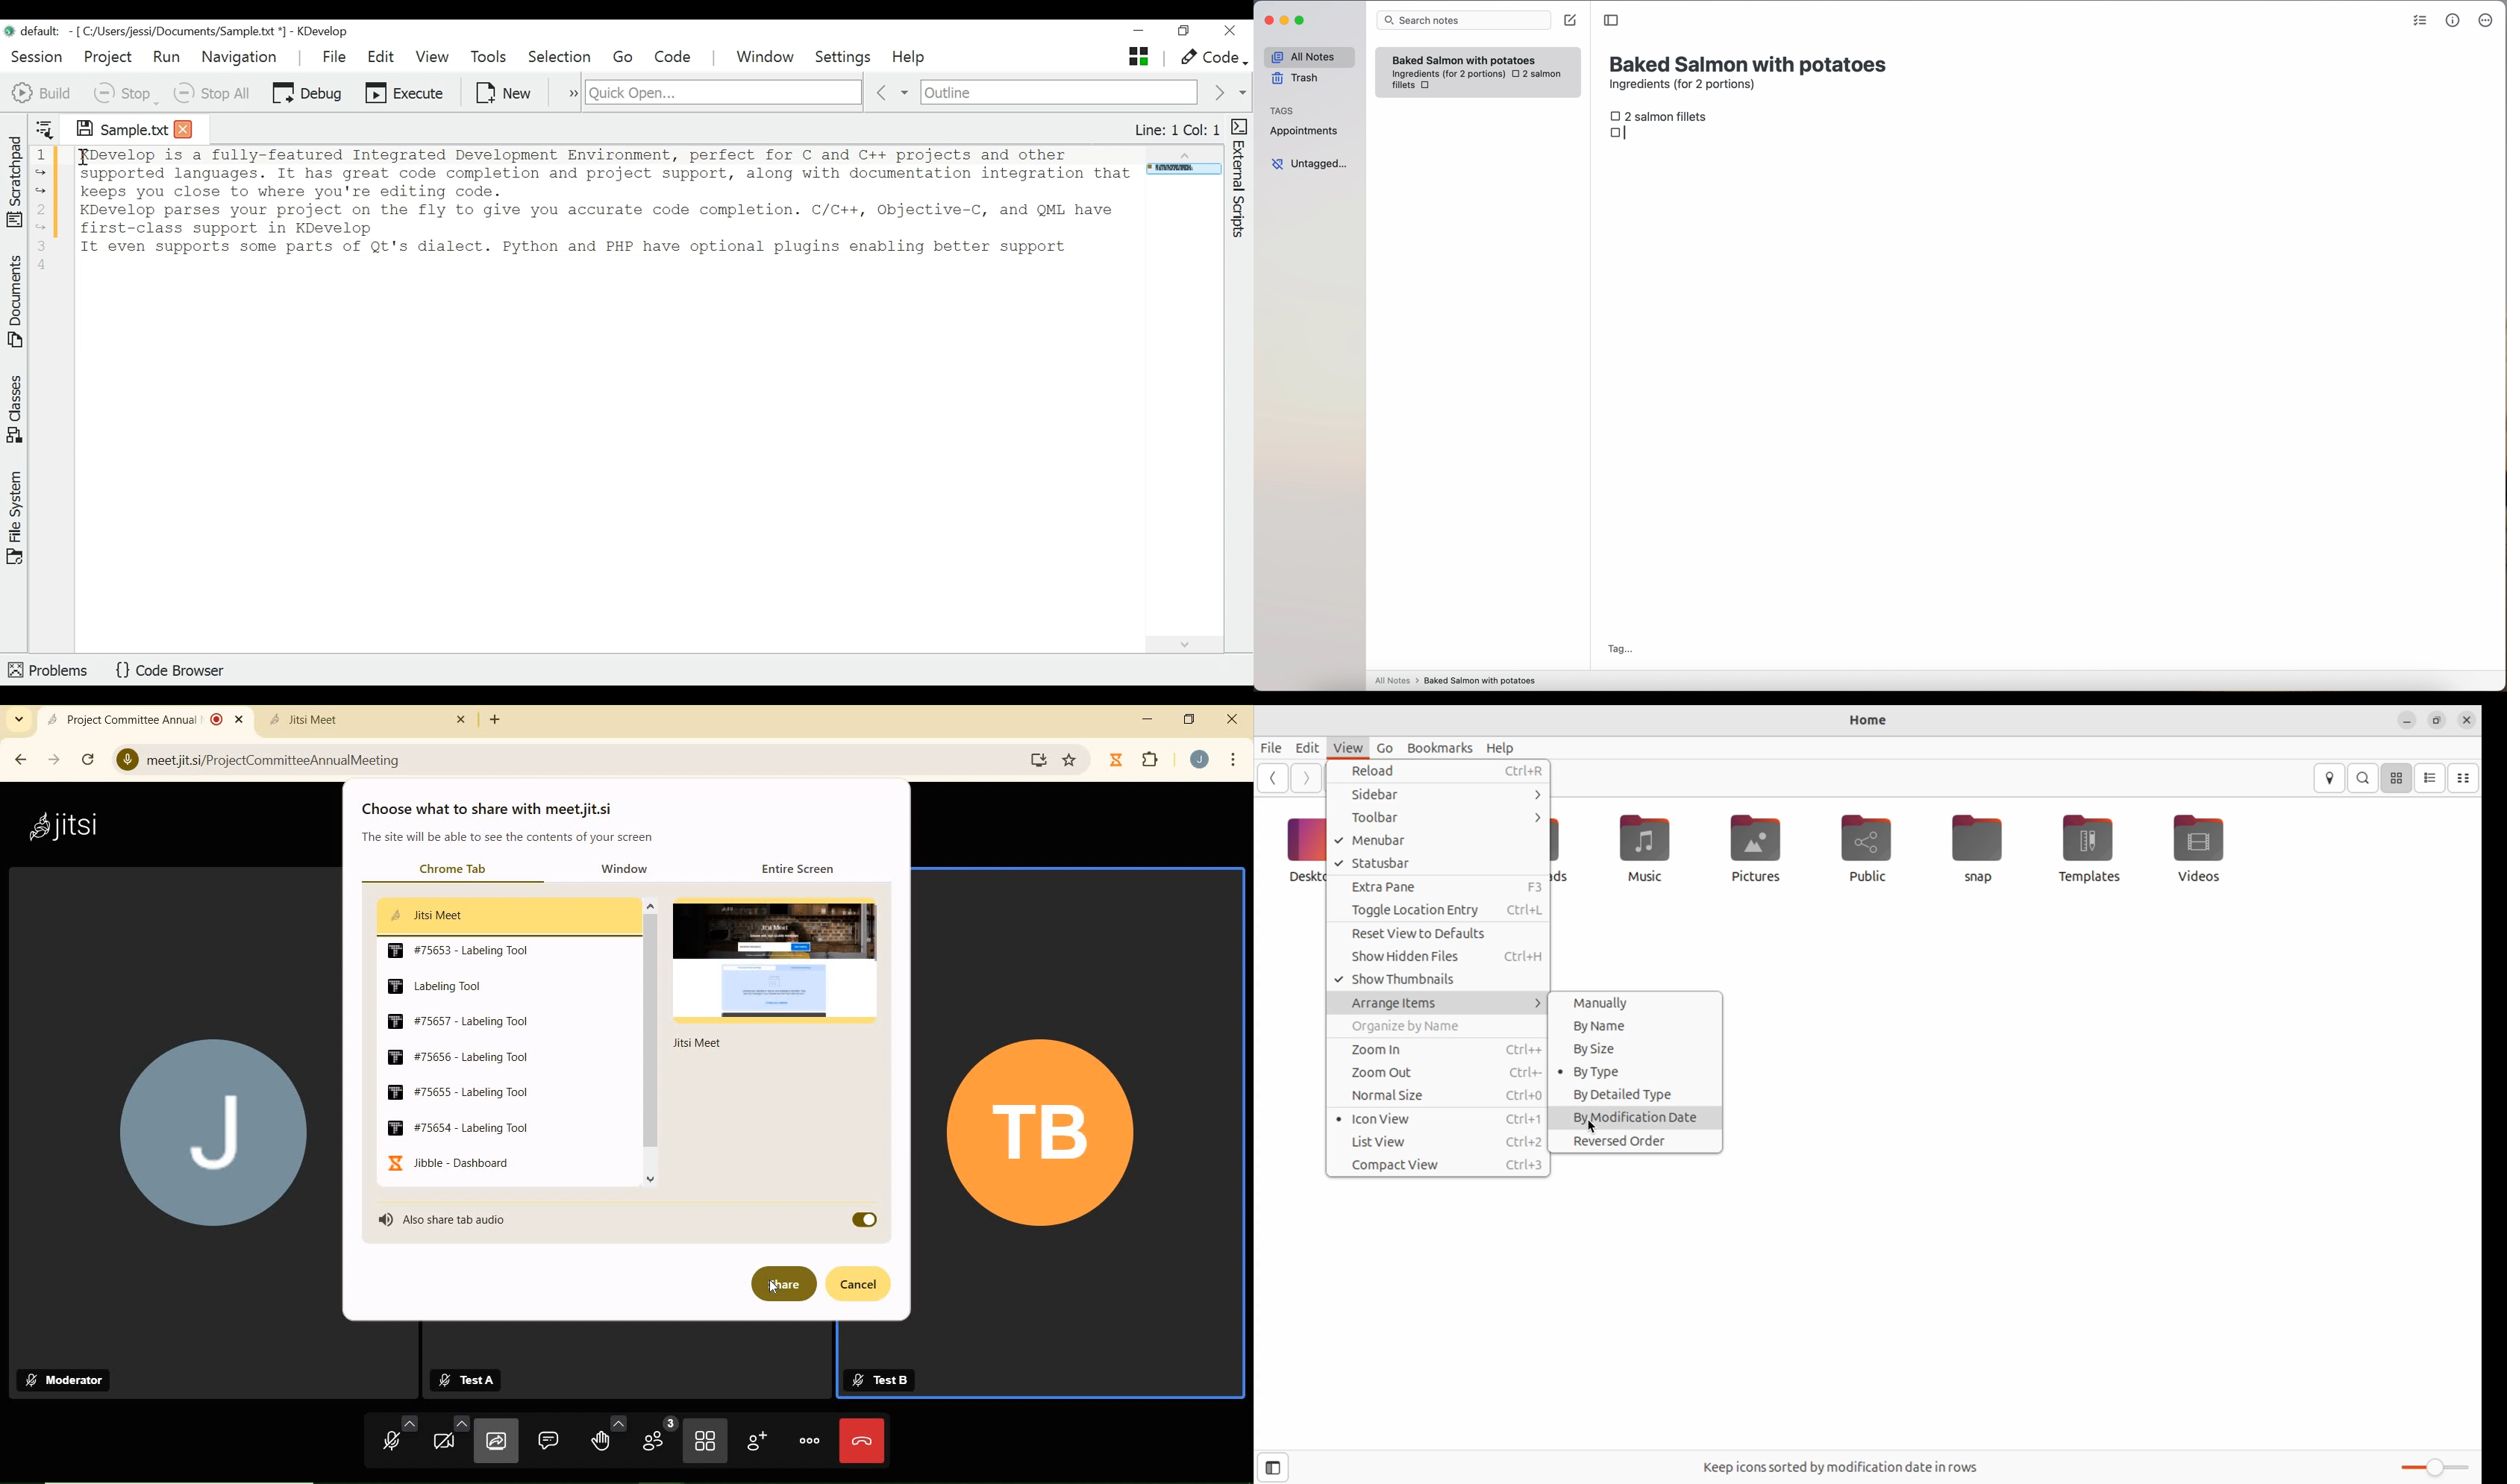 Image resolution: width=2520 pixels, height=1484 pixels. Describe the element at coordinates (70, 824) in the screenshot. I see `jitsi` at that location.